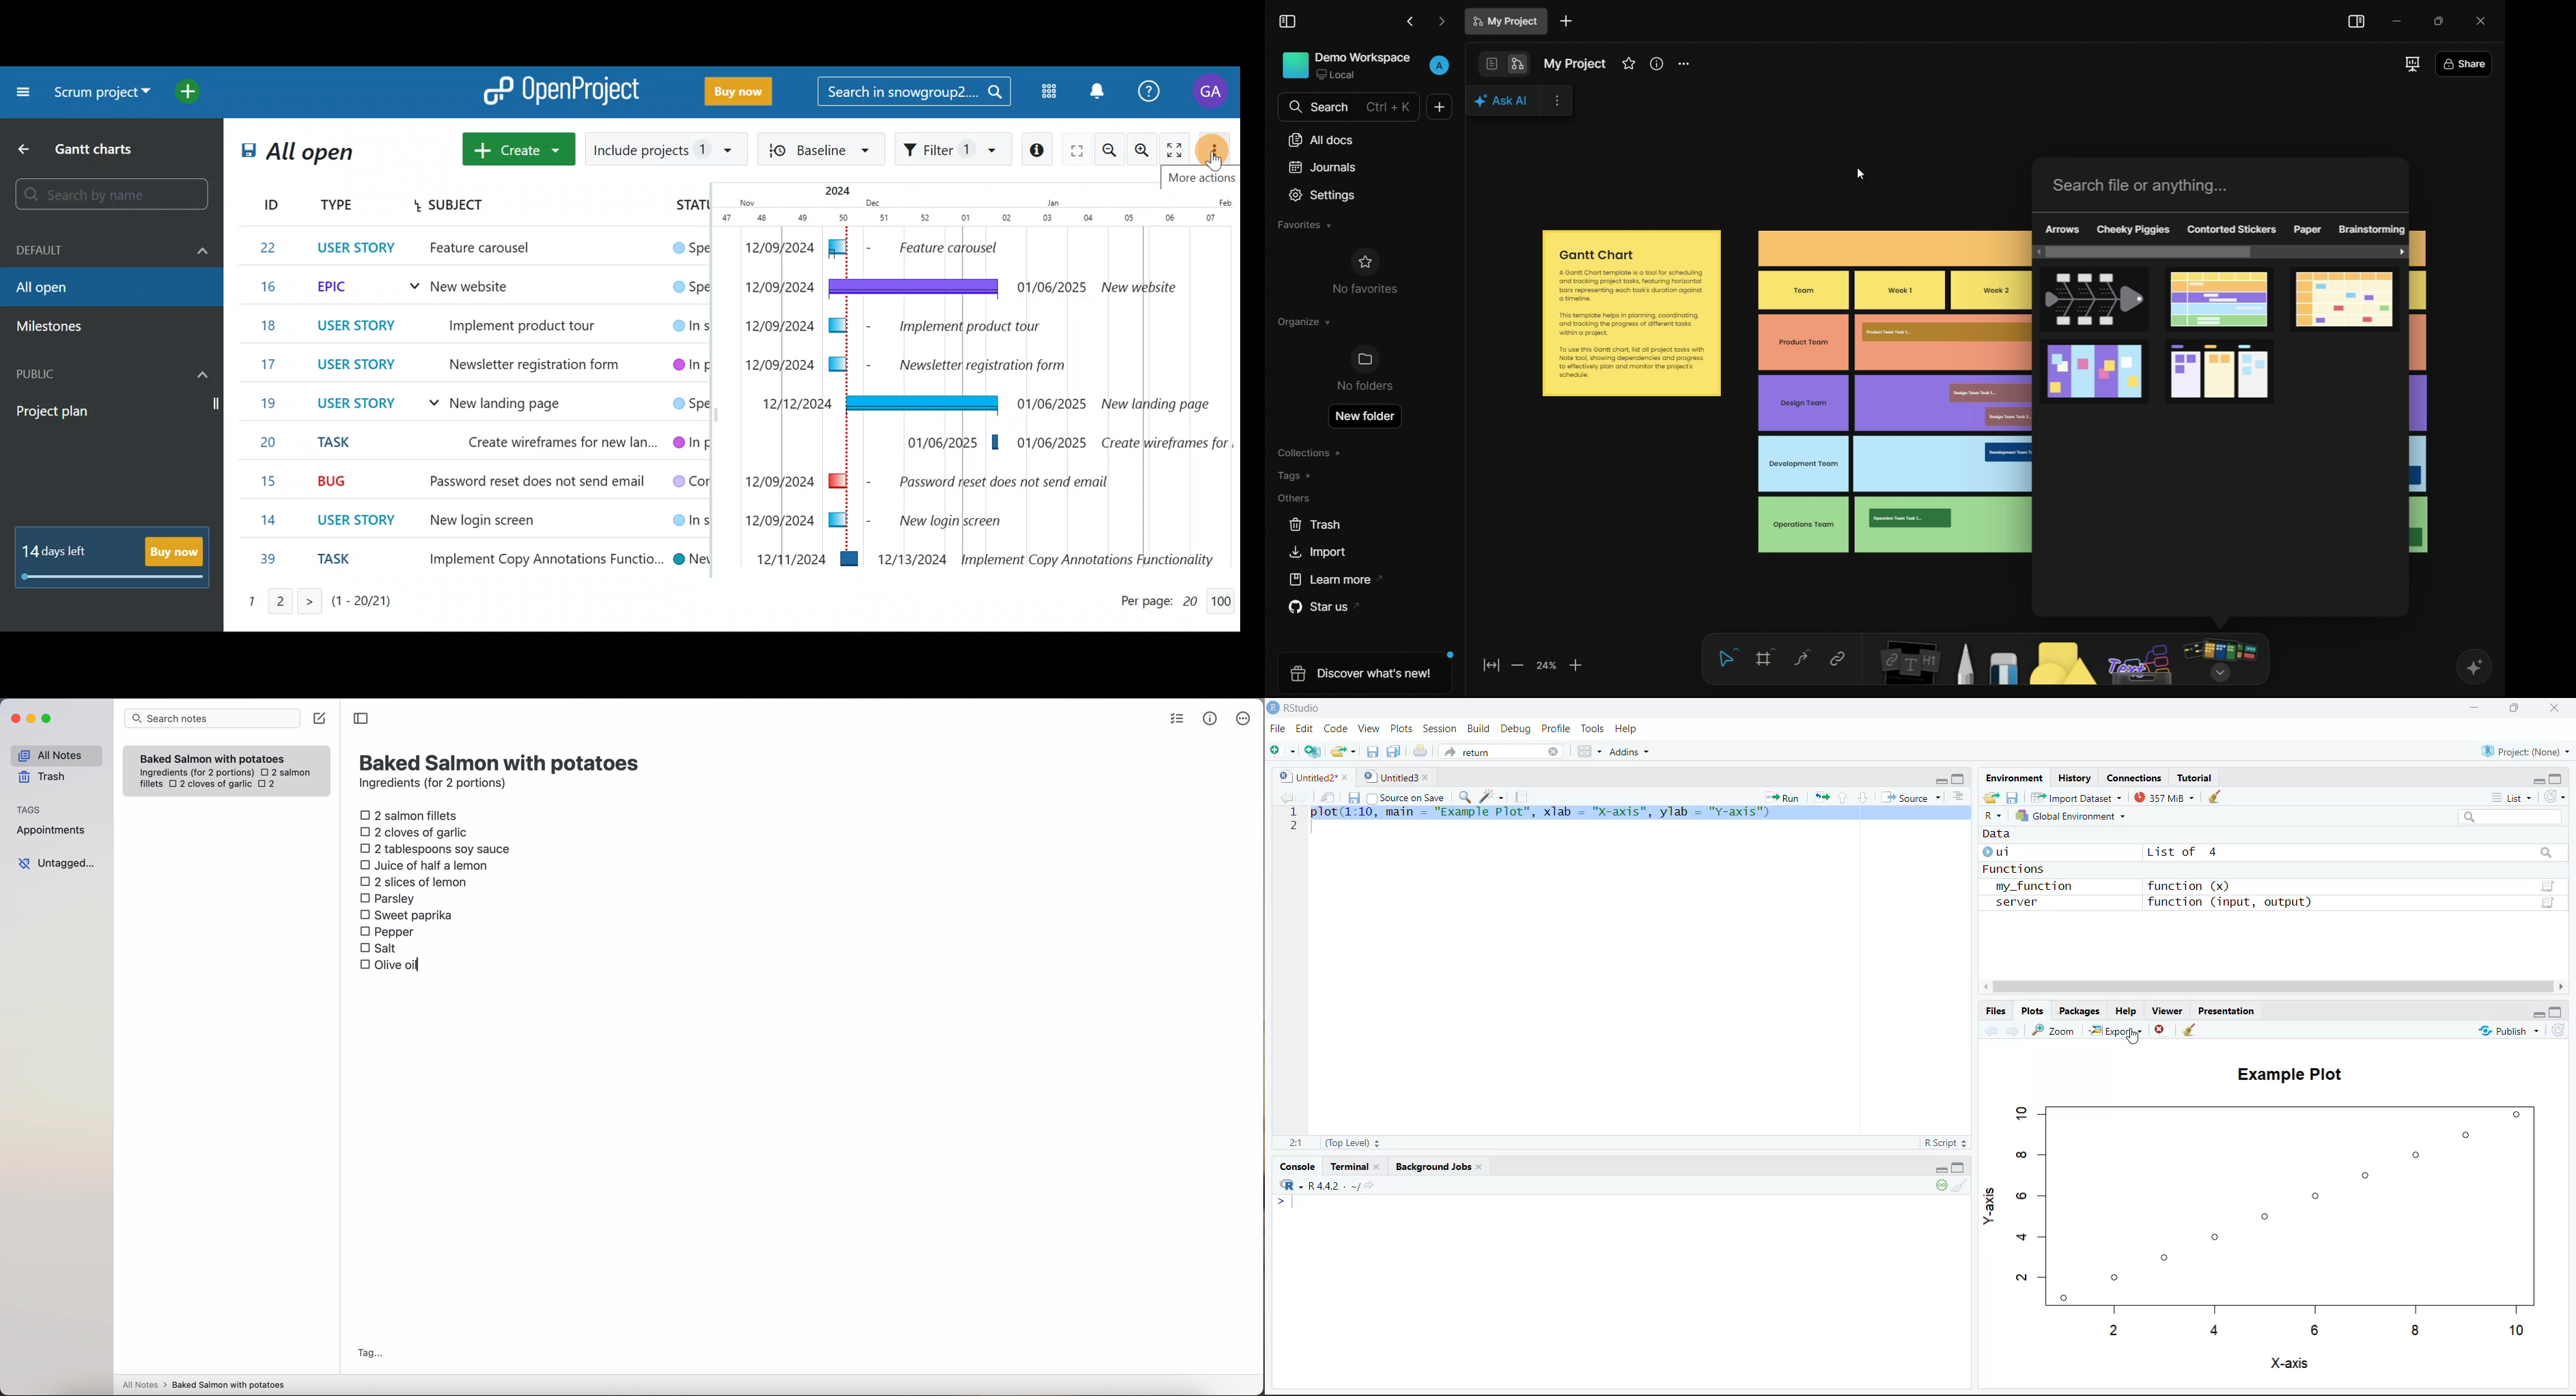  I want to click on full screen, so click(2411, 64).